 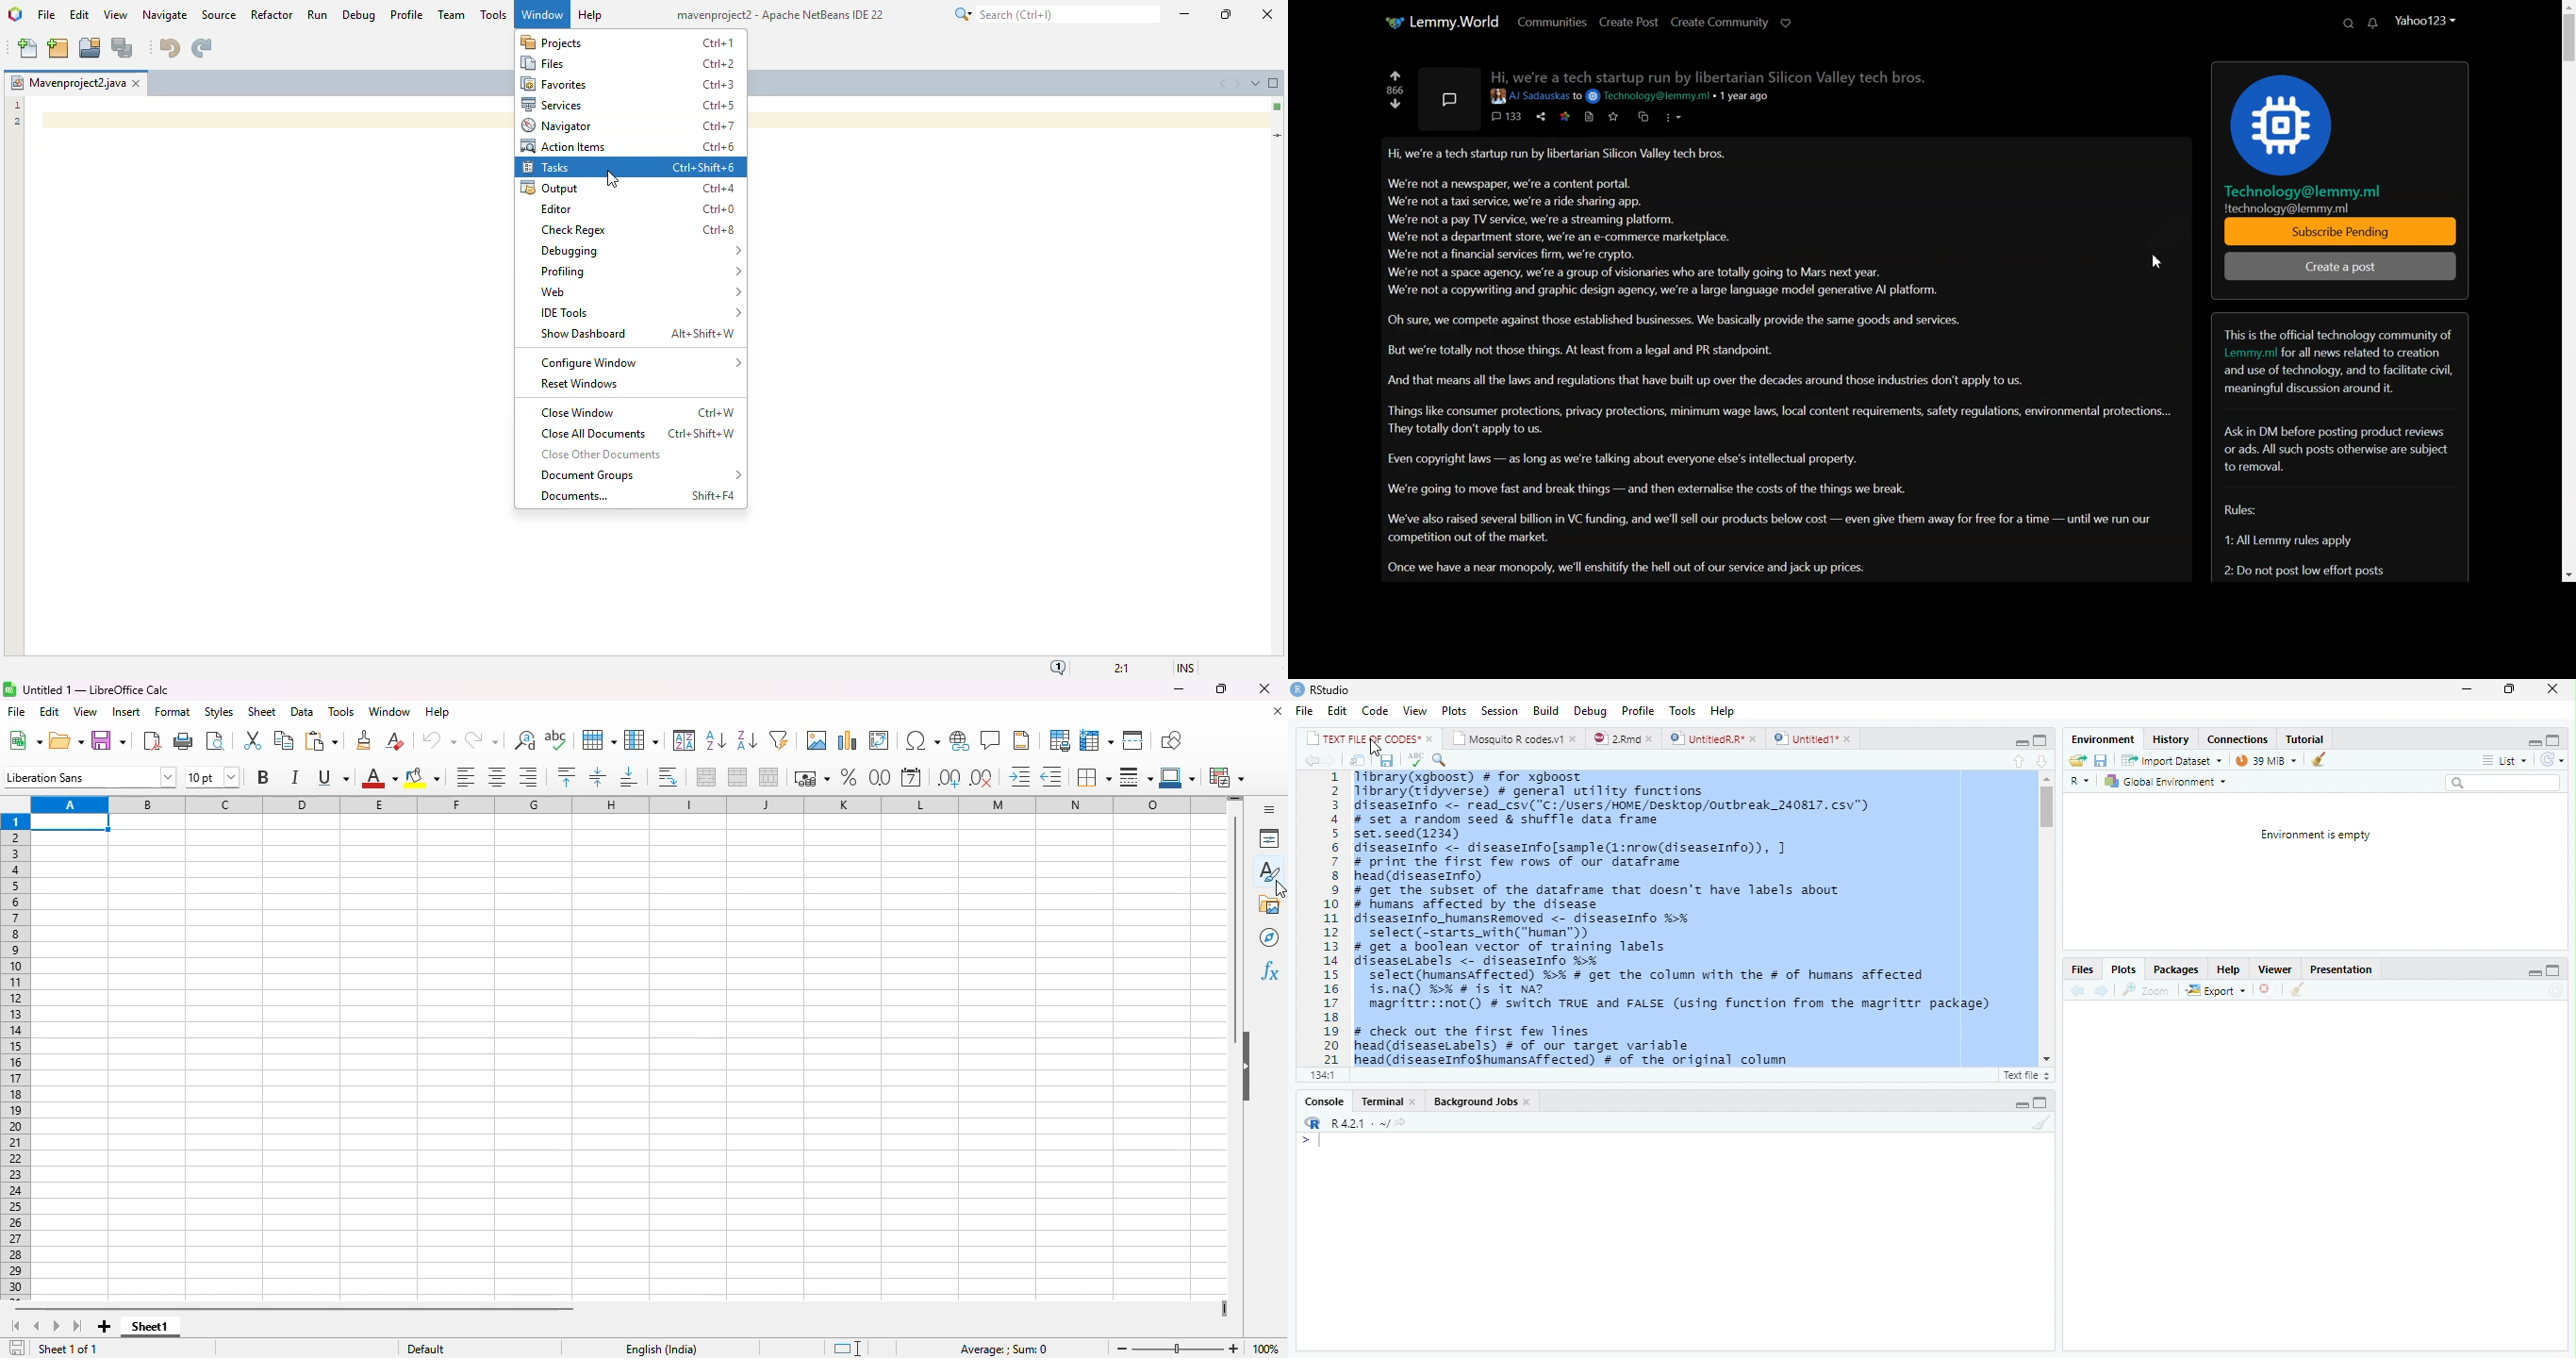 I want to click on View Source, so click(x=1589, y=117).